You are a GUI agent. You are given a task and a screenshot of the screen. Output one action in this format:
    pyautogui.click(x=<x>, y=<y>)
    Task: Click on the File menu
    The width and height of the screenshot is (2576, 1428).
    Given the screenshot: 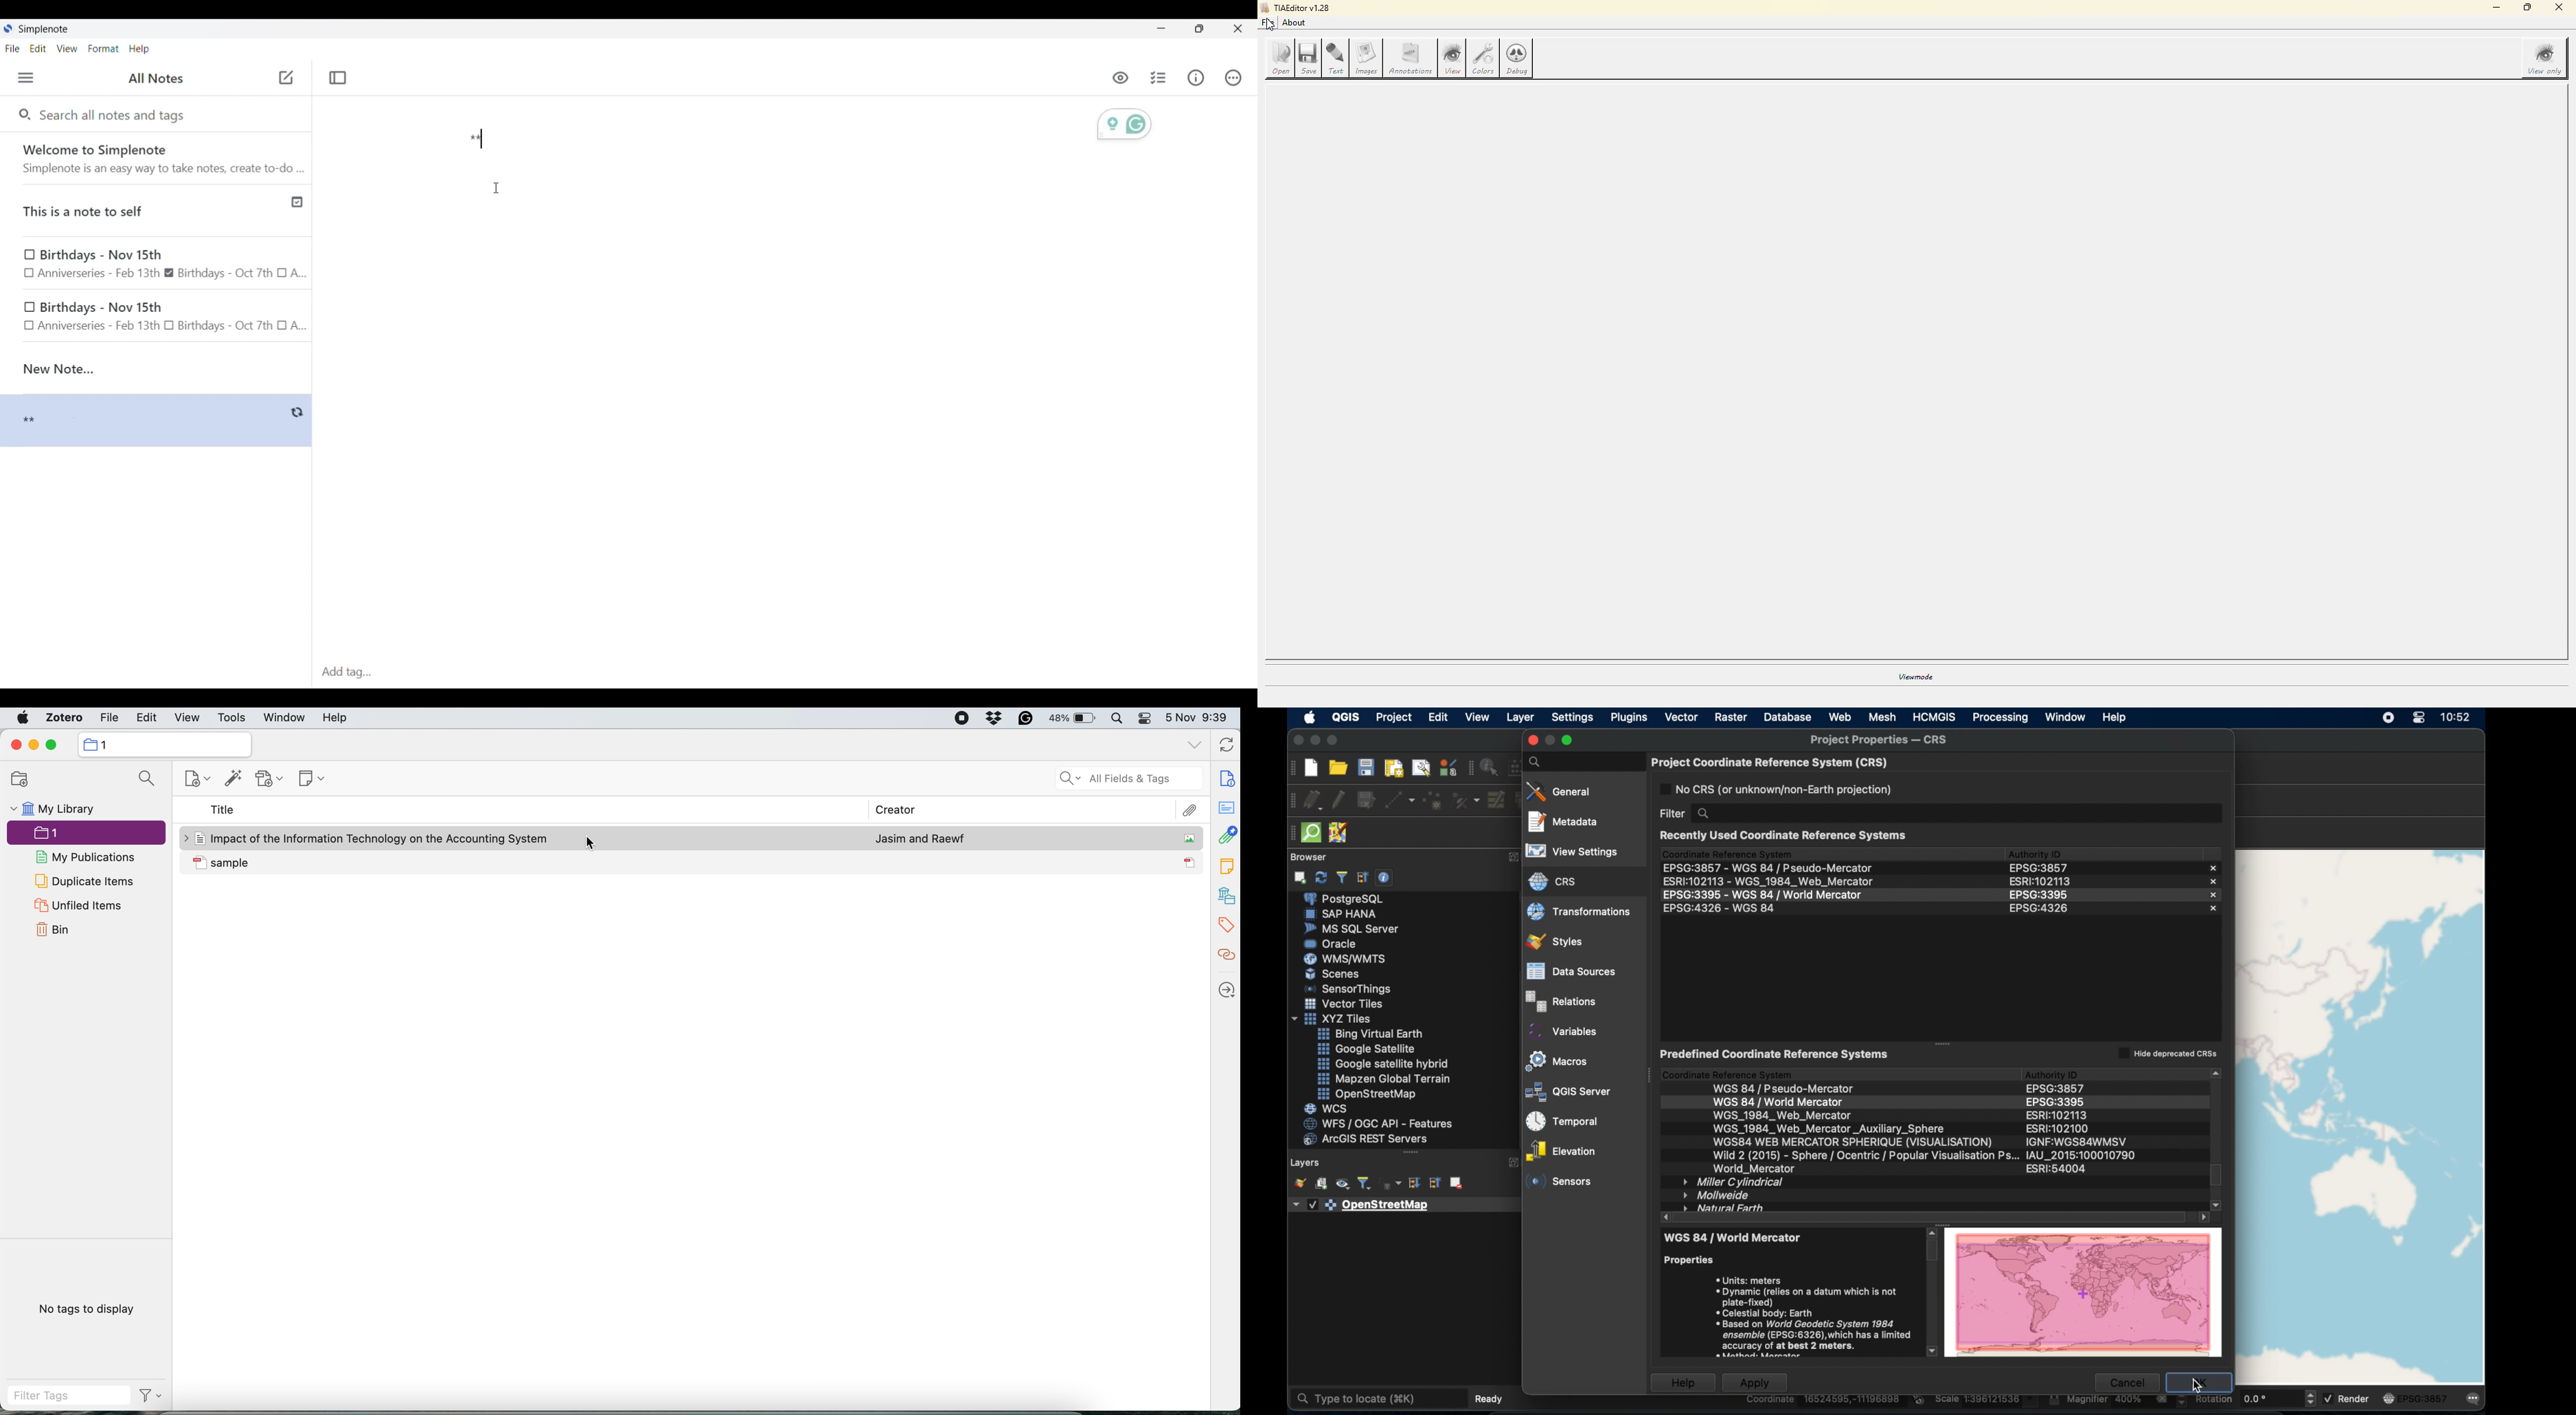 What is the action you would take?
    pyautogui.click(x=12, y=48)
    